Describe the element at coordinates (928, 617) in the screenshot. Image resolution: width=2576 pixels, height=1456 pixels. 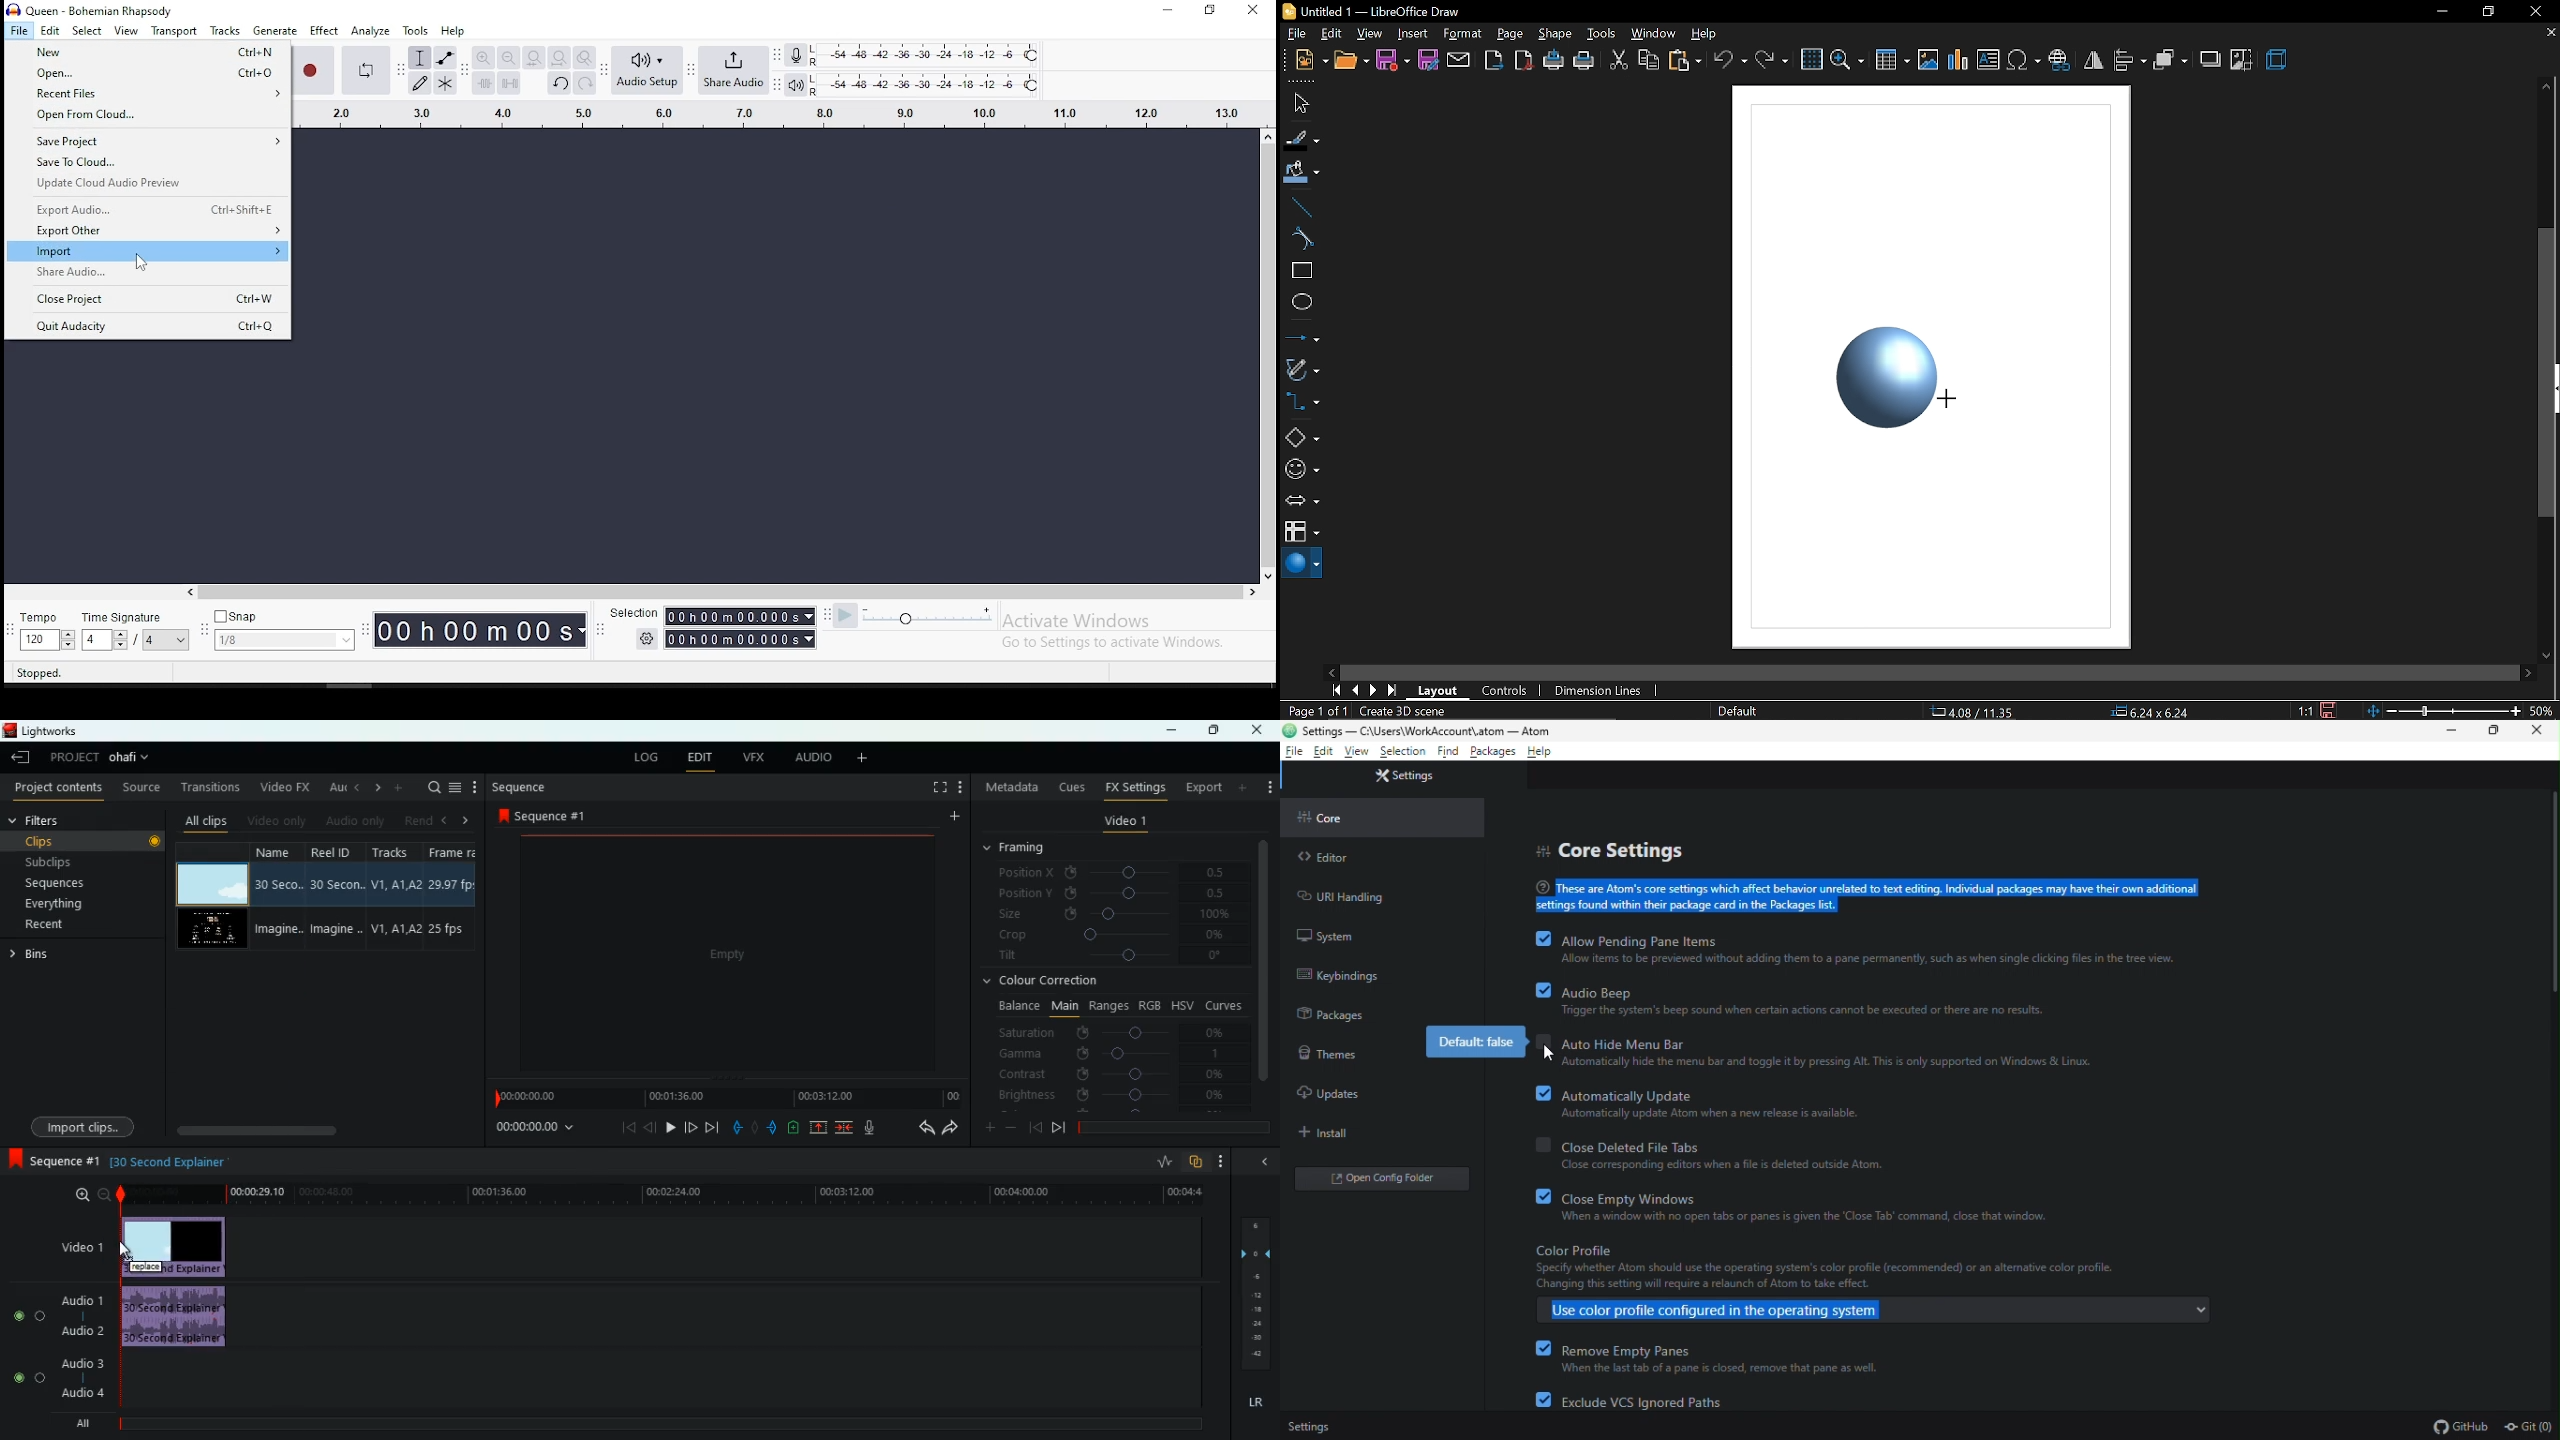
I see `playback speed` at that location.